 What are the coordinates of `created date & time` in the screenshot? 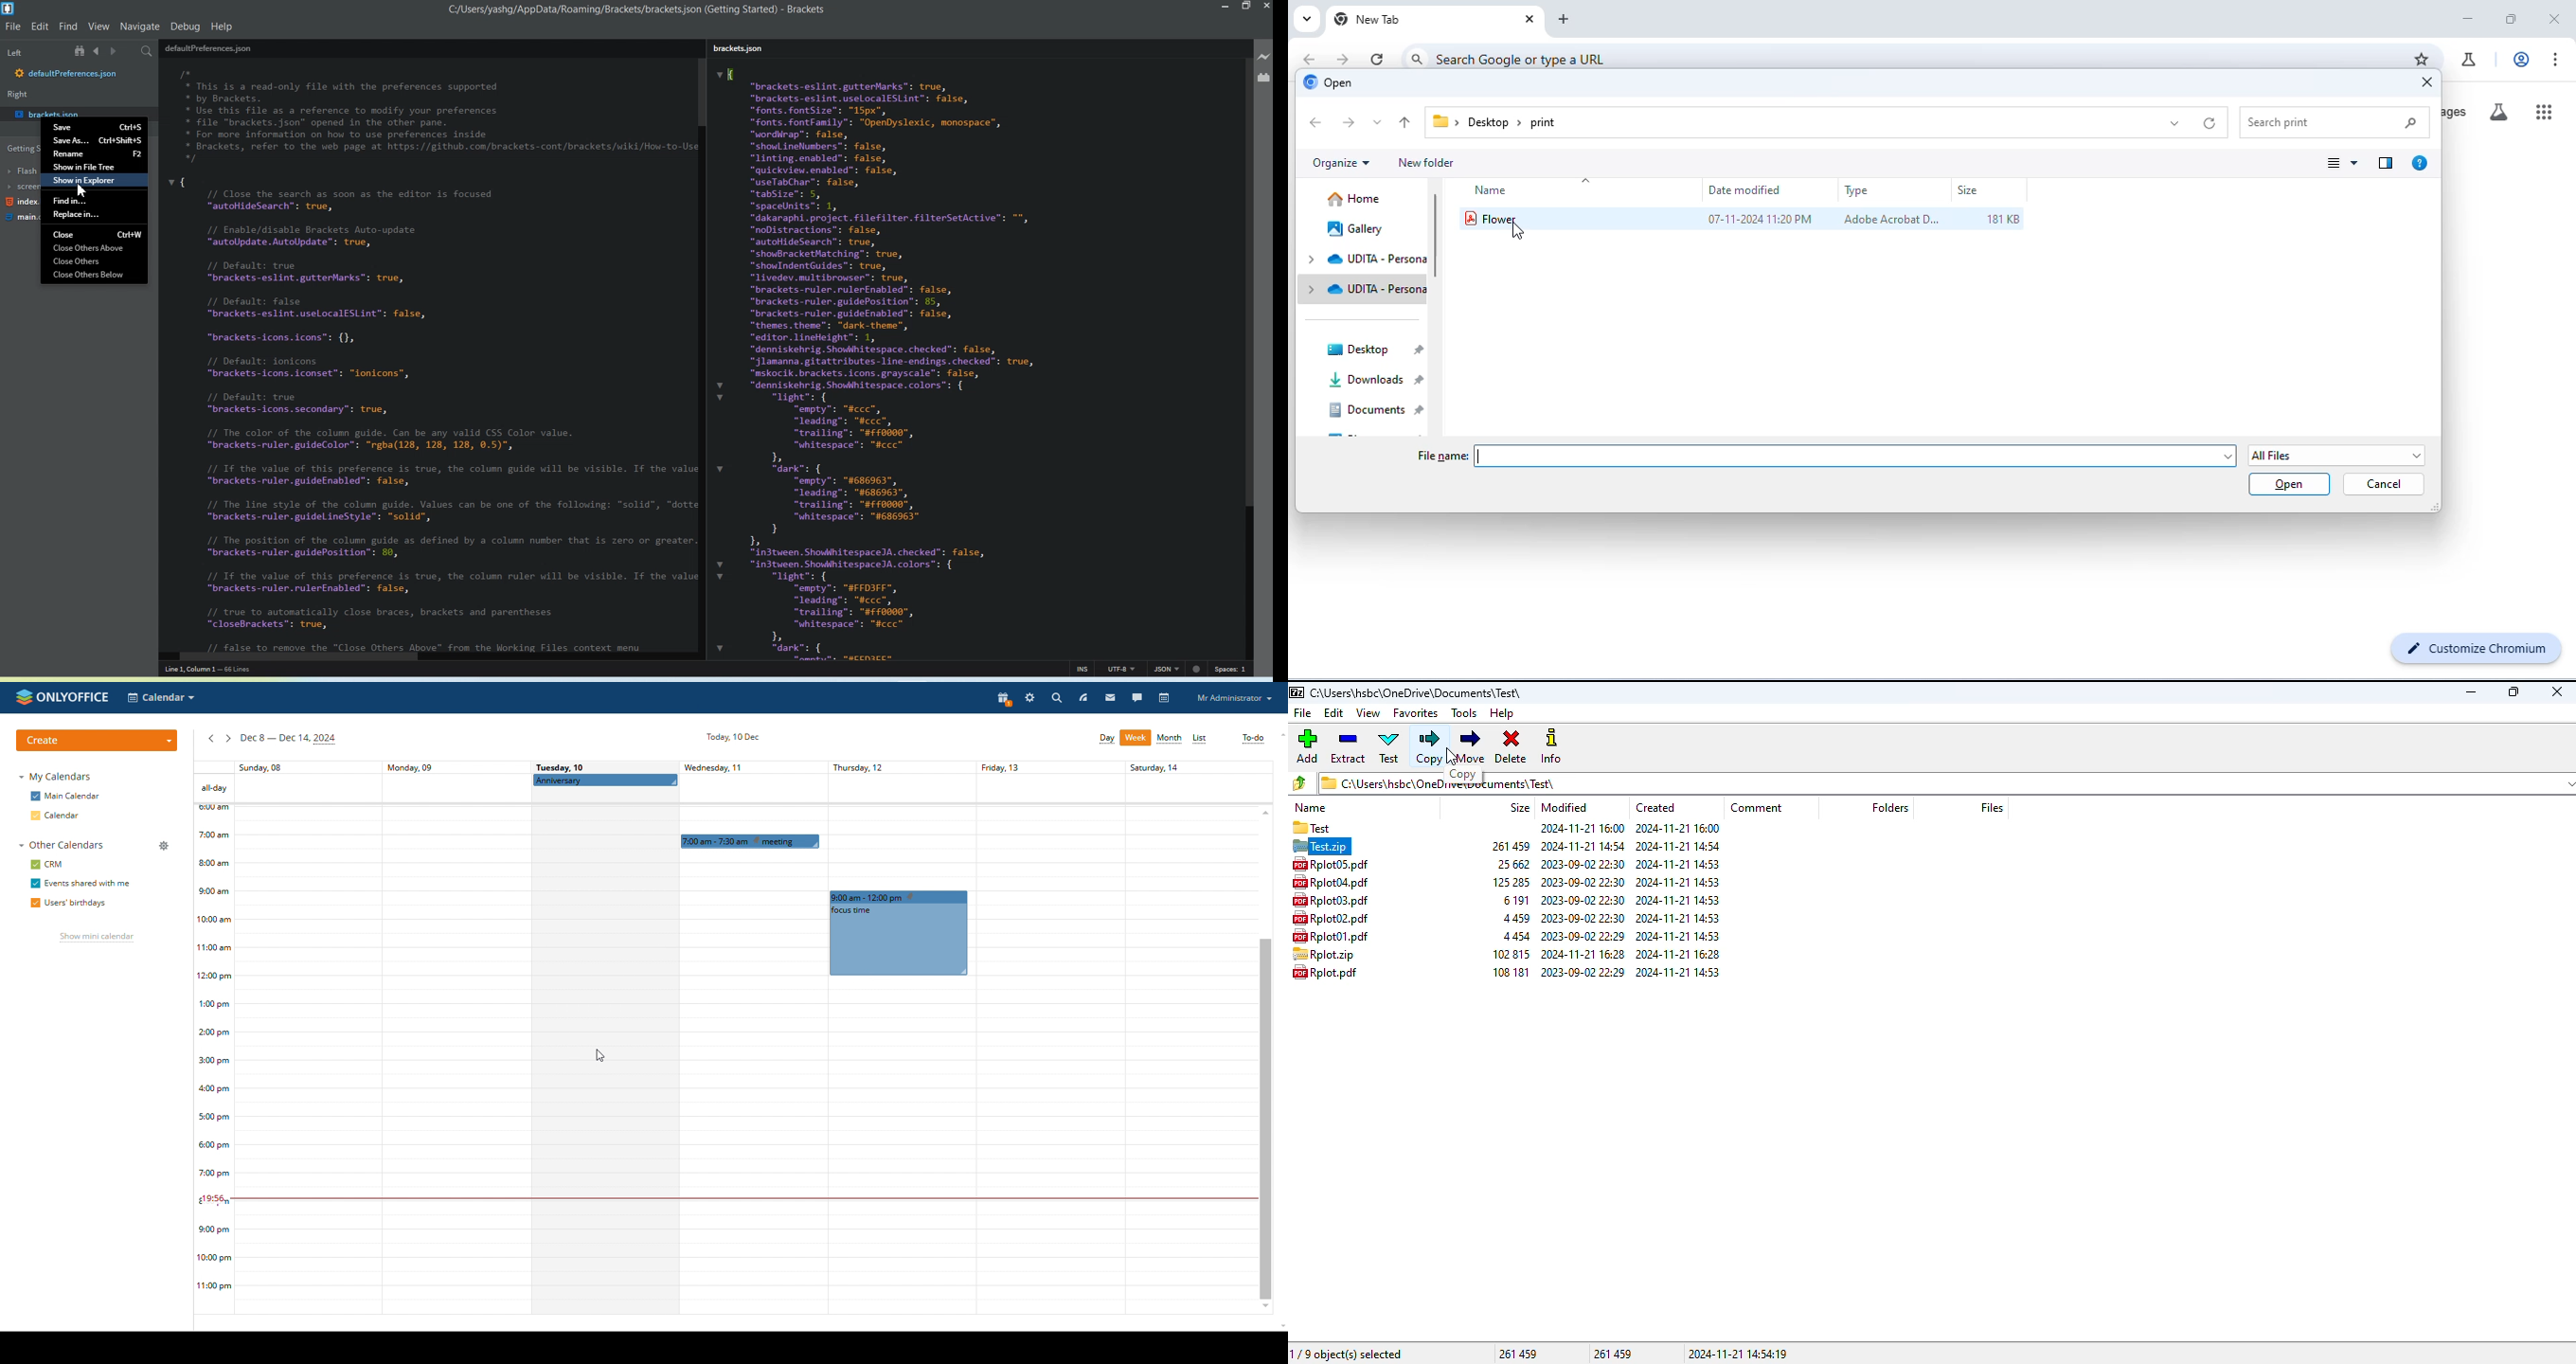 It's located at (1678, 919).